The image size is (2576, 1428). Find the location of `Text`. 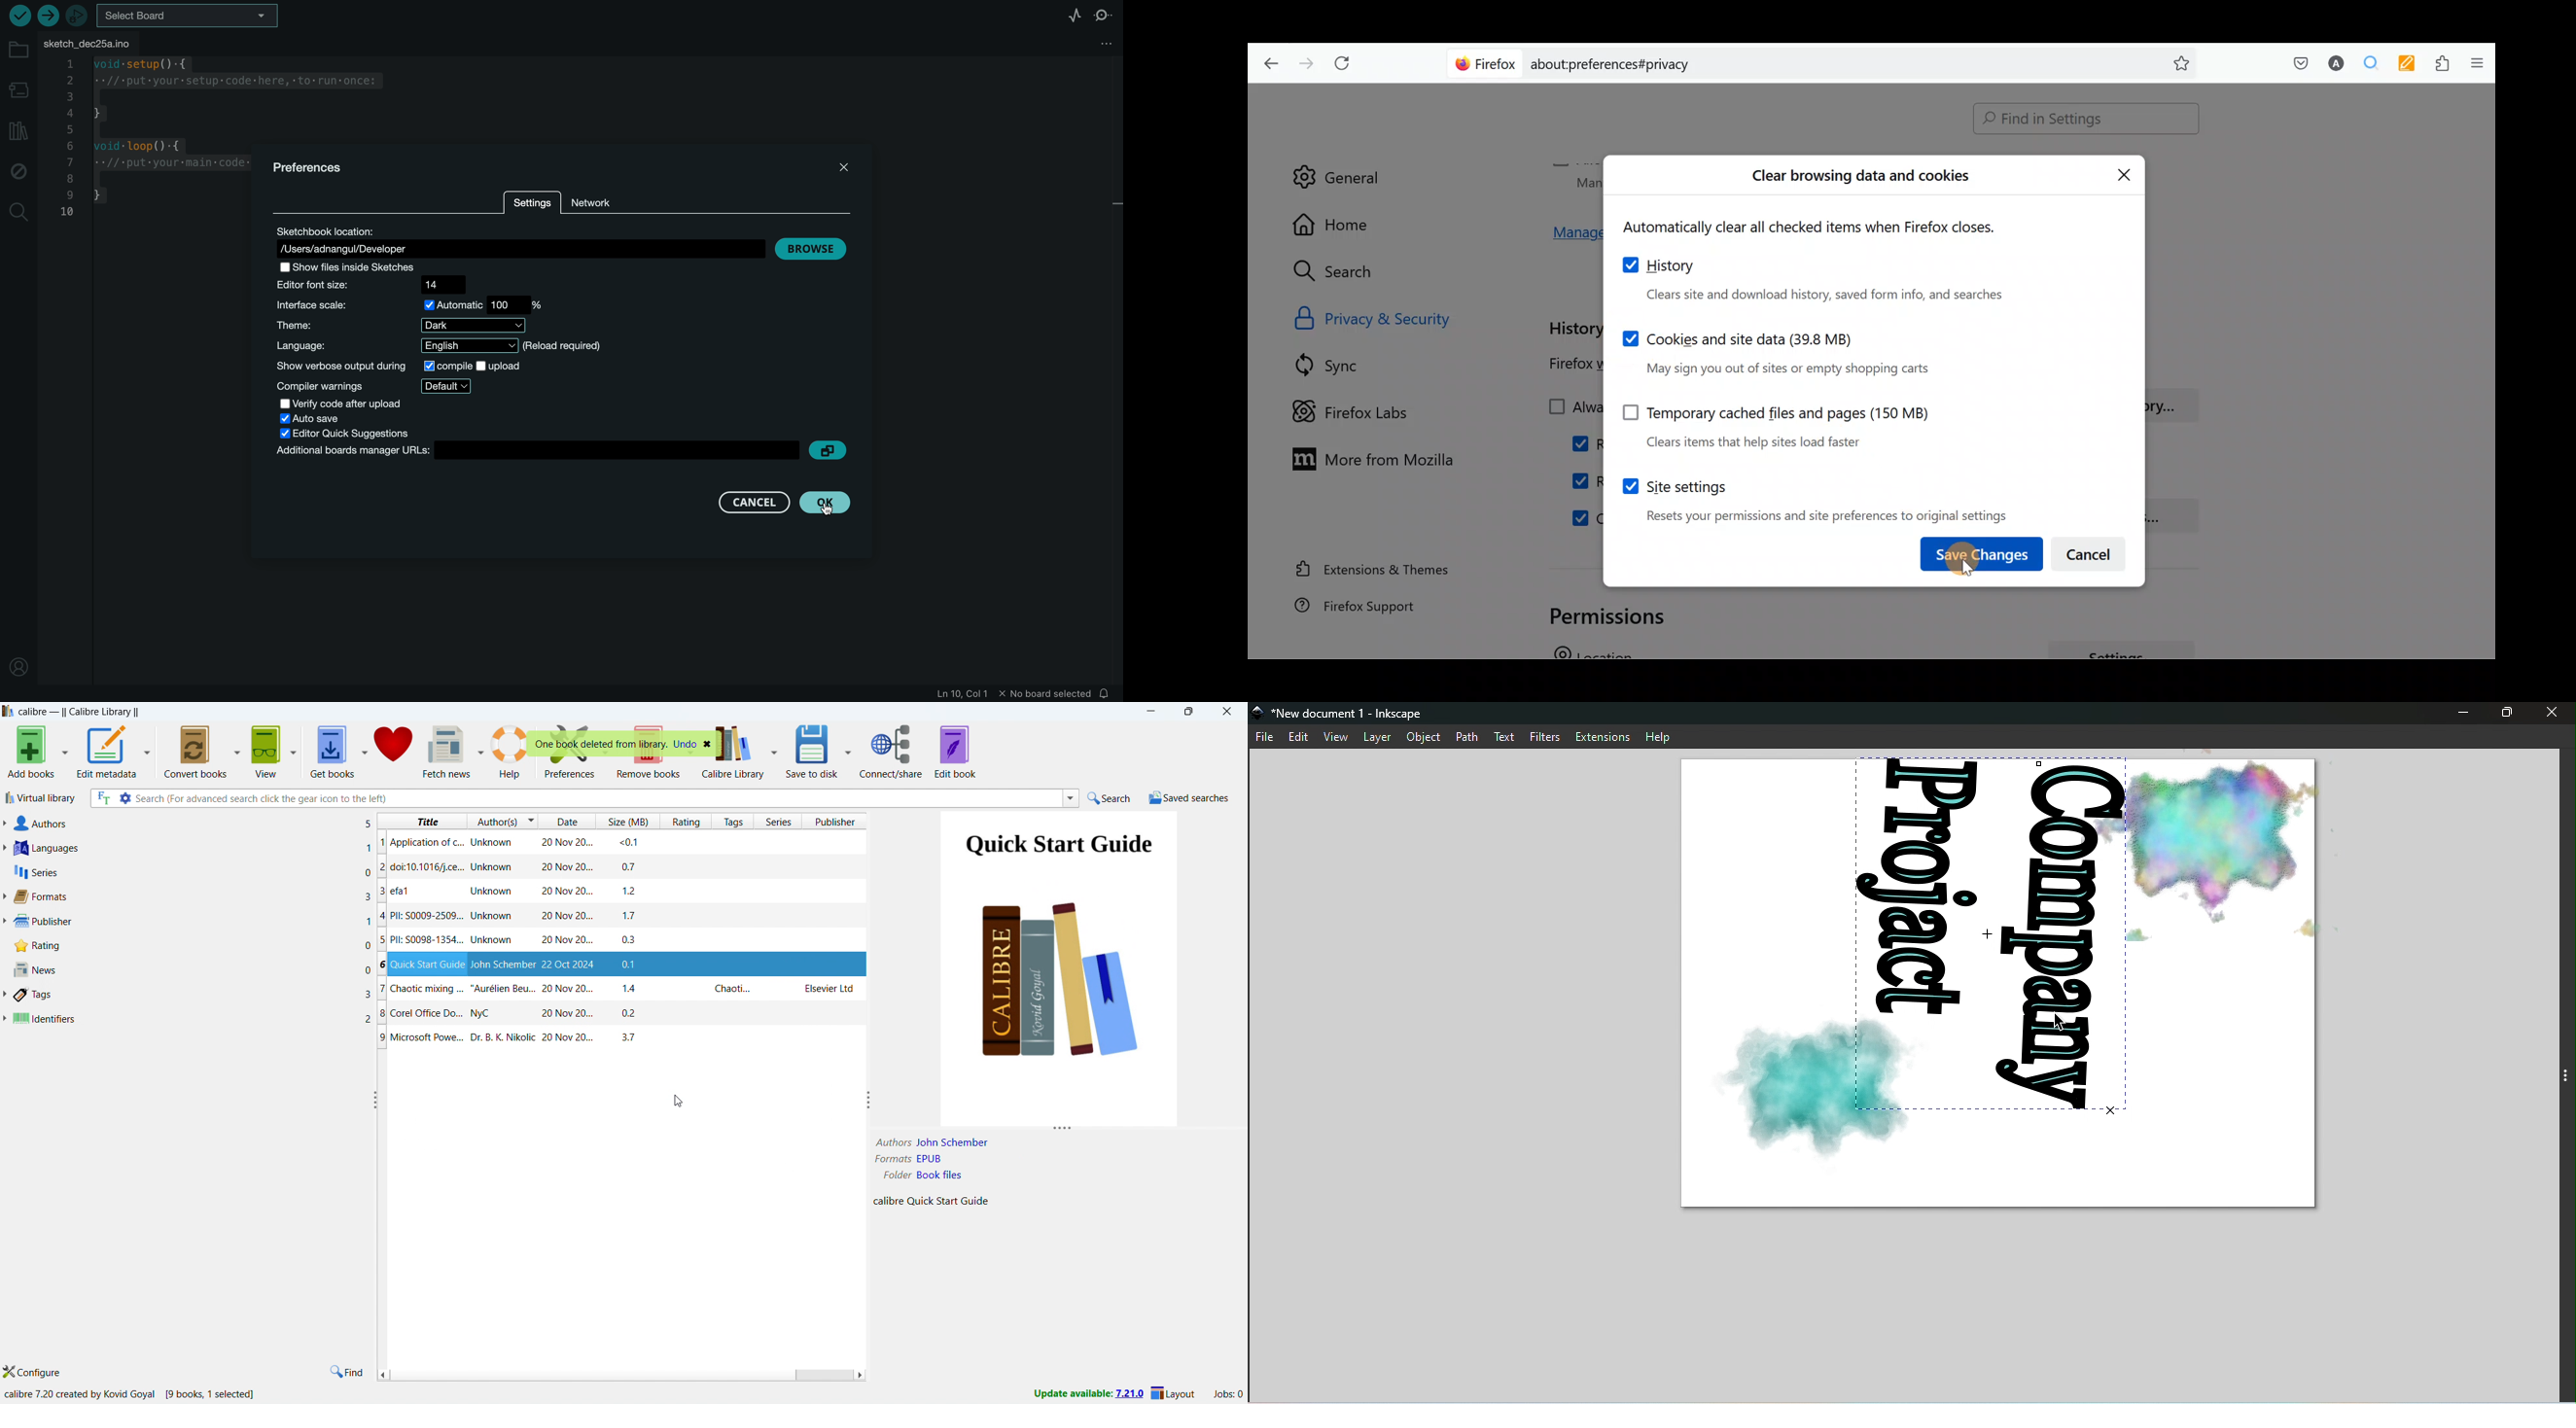

Text is located at coordinates (1507, 735).